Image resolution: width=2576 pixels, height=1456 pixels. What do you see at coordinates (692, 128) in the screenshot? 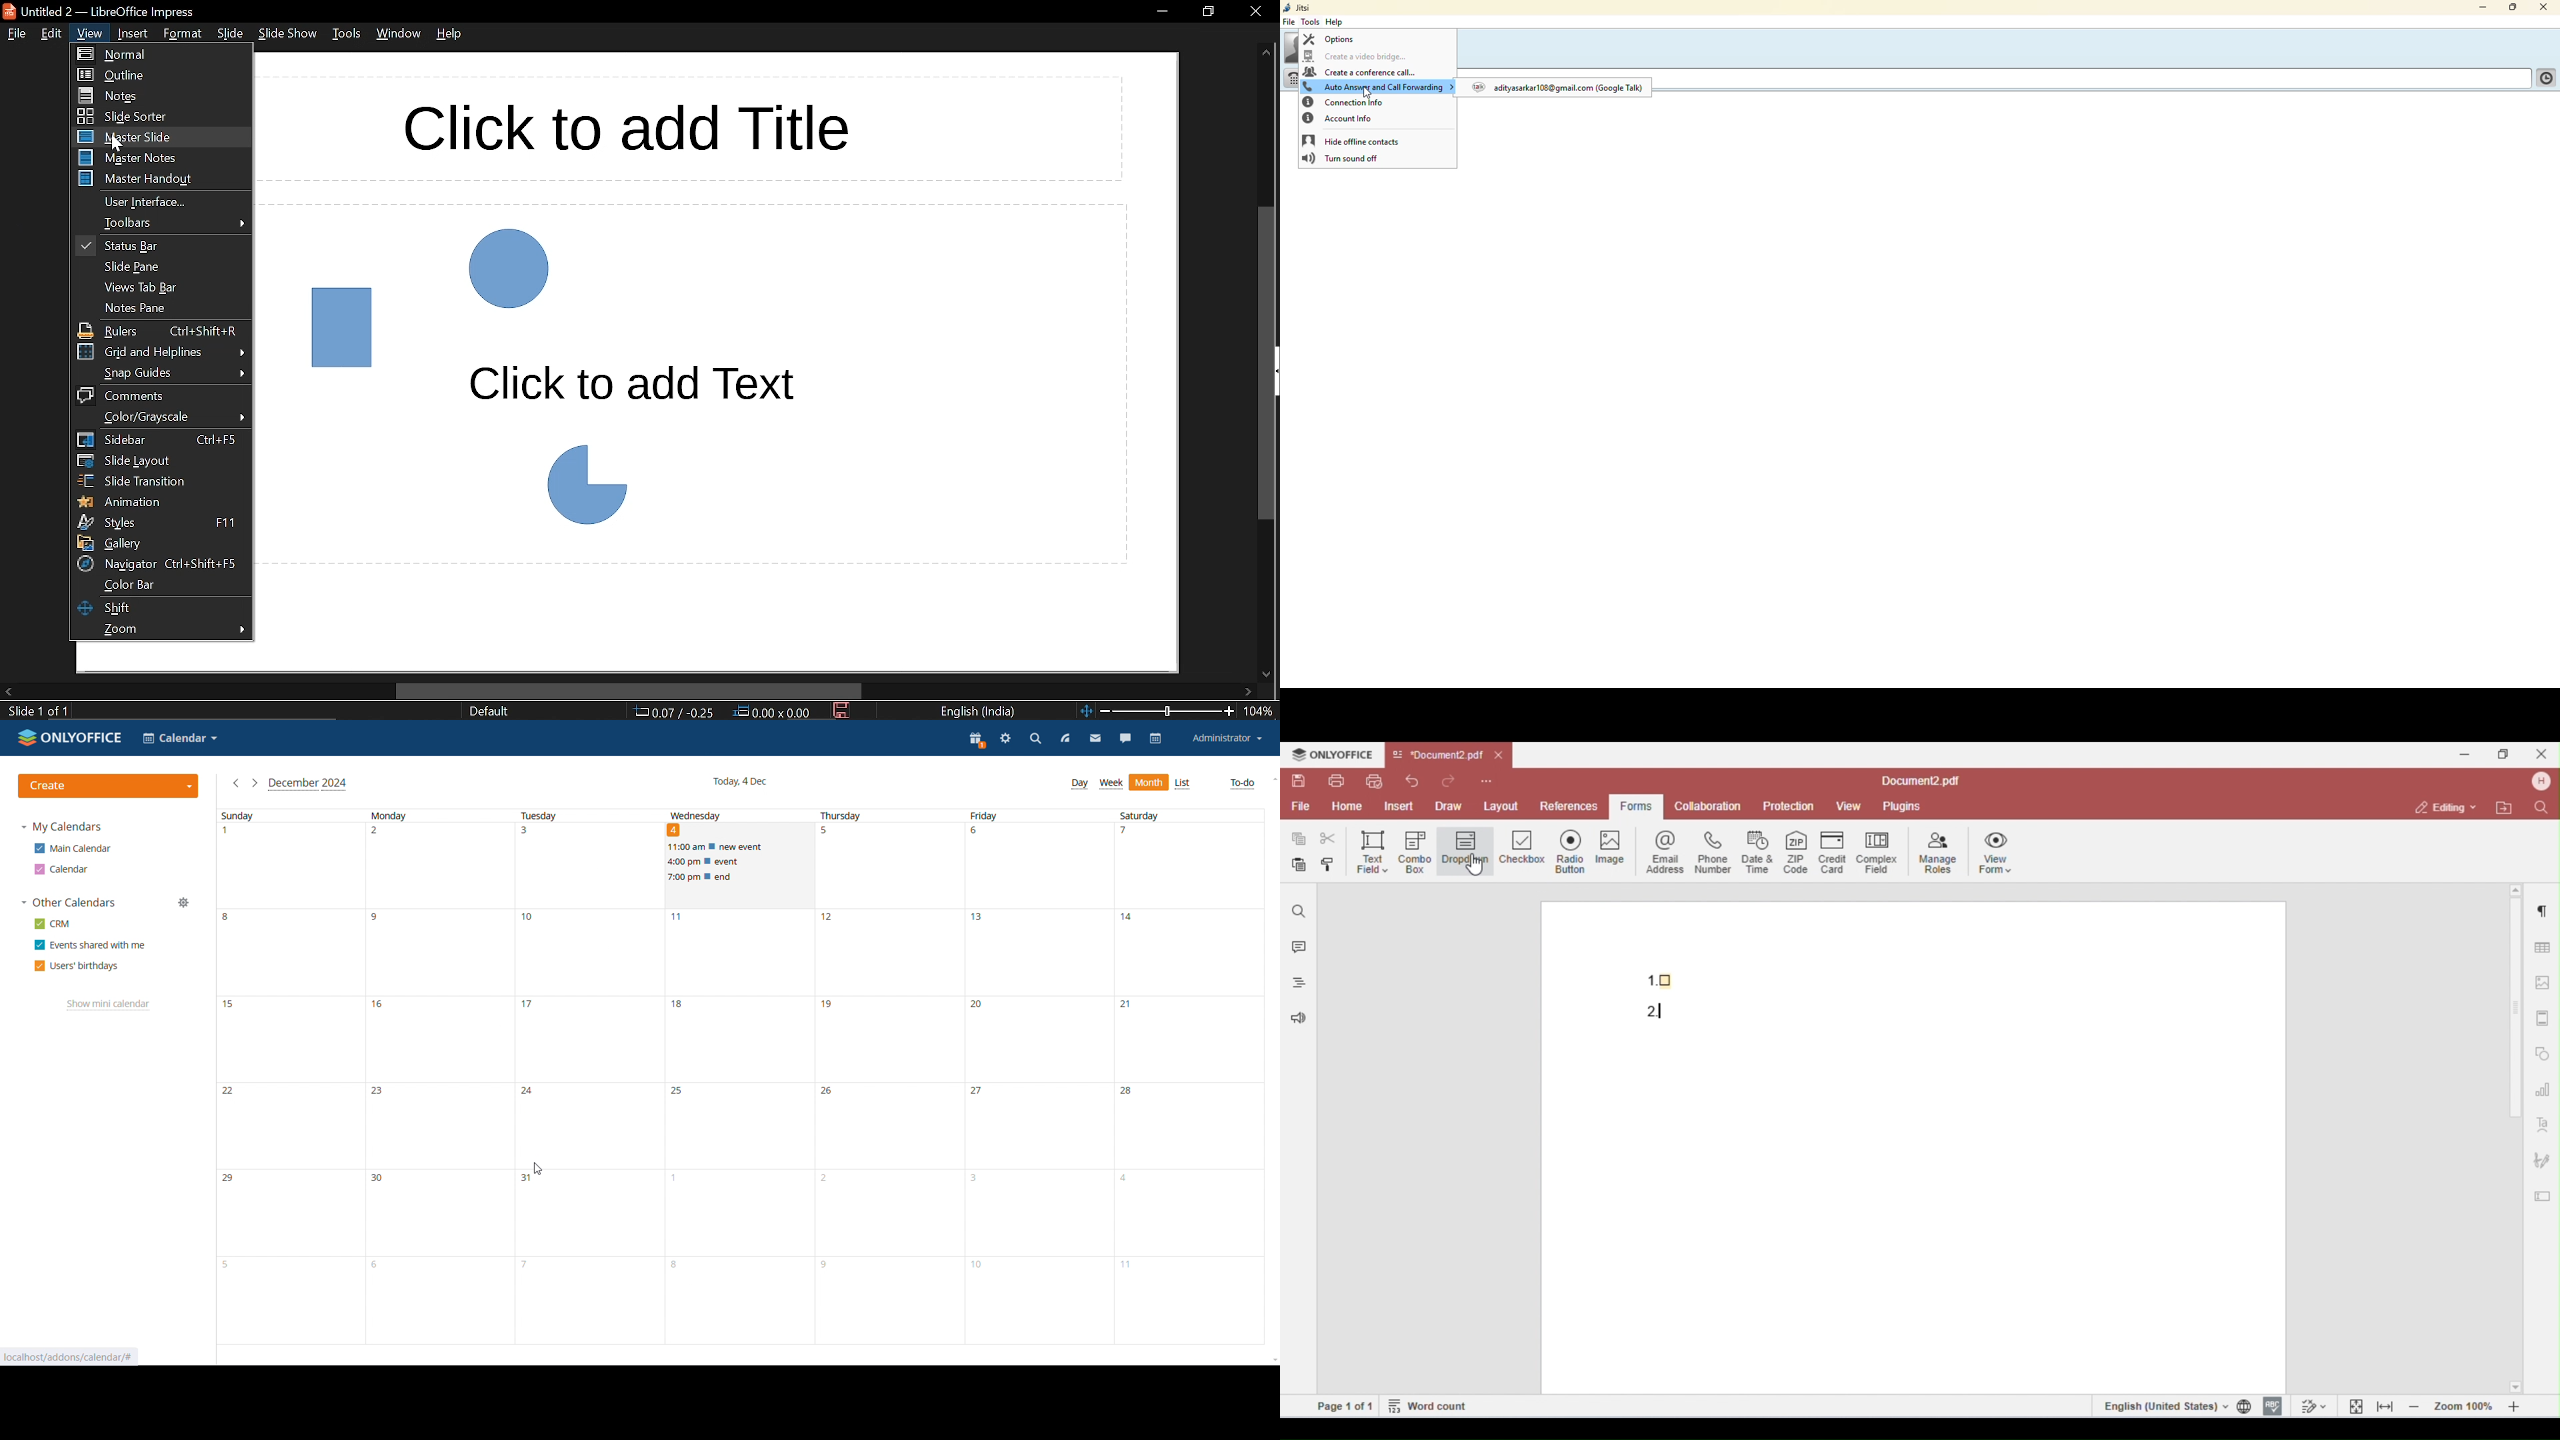
I see `SPace for adding title` at bounding box center [692, 128].